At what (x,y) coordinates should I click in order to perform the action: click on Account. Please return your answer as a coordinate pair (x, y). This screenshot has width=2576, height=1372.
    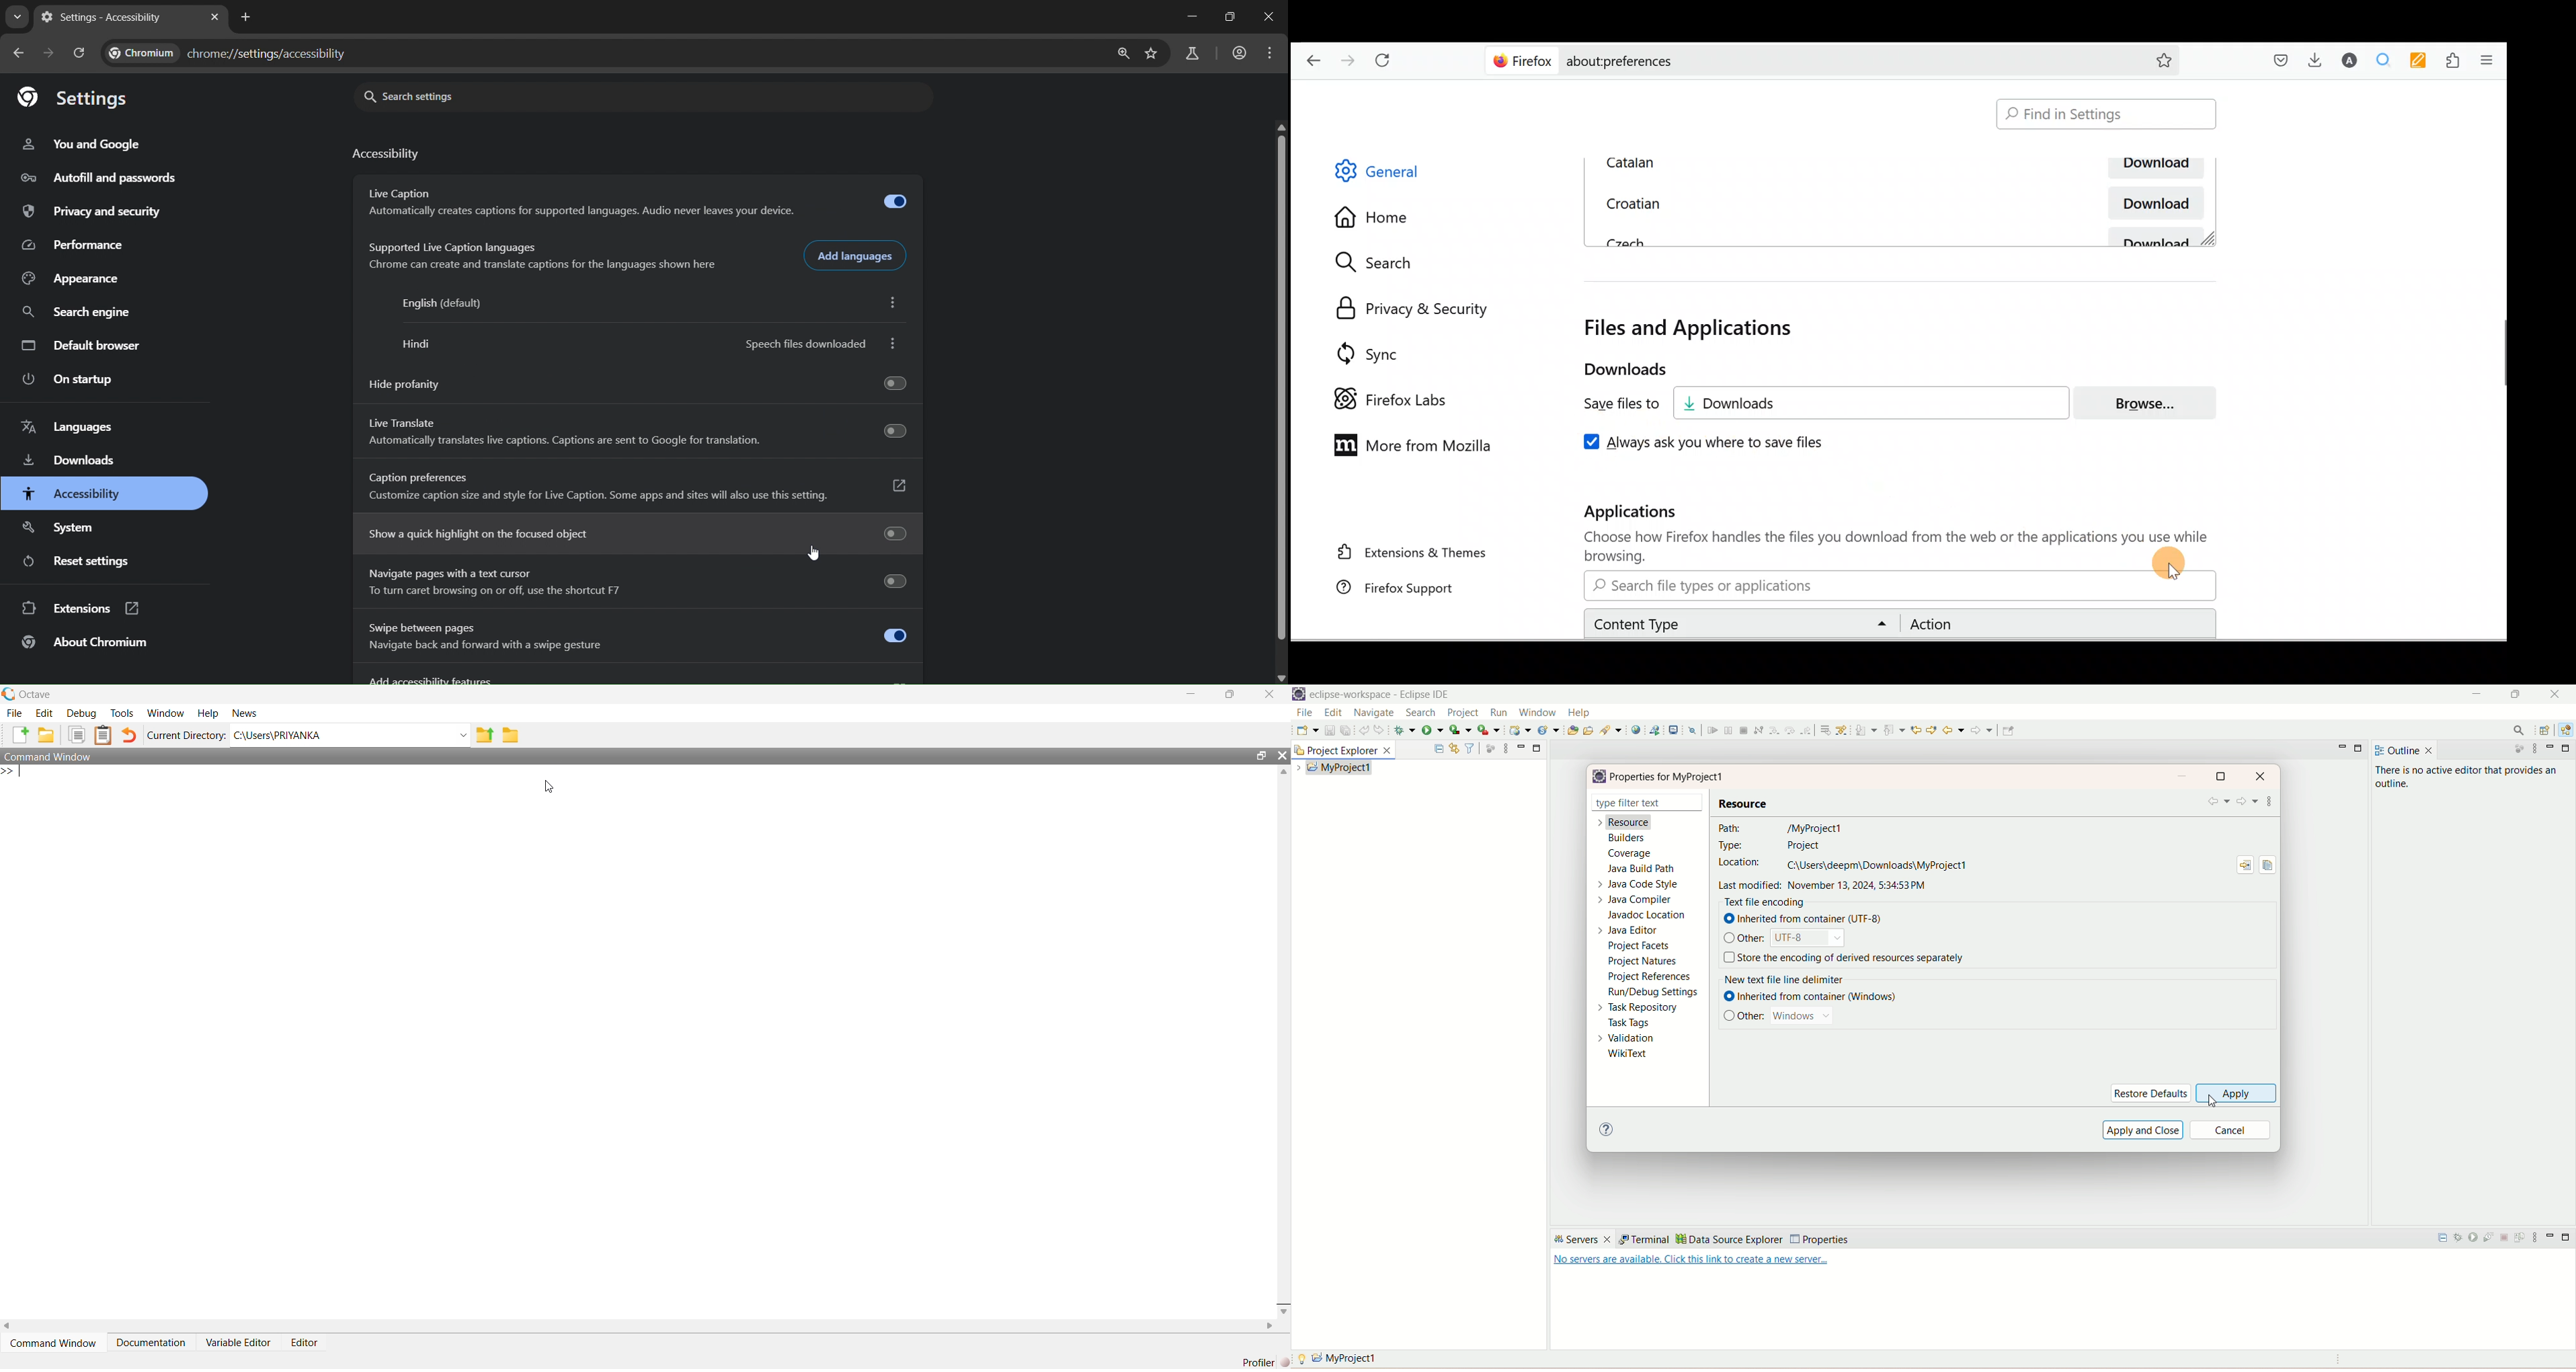
    Looking at the image, I should click on (2351, 61).